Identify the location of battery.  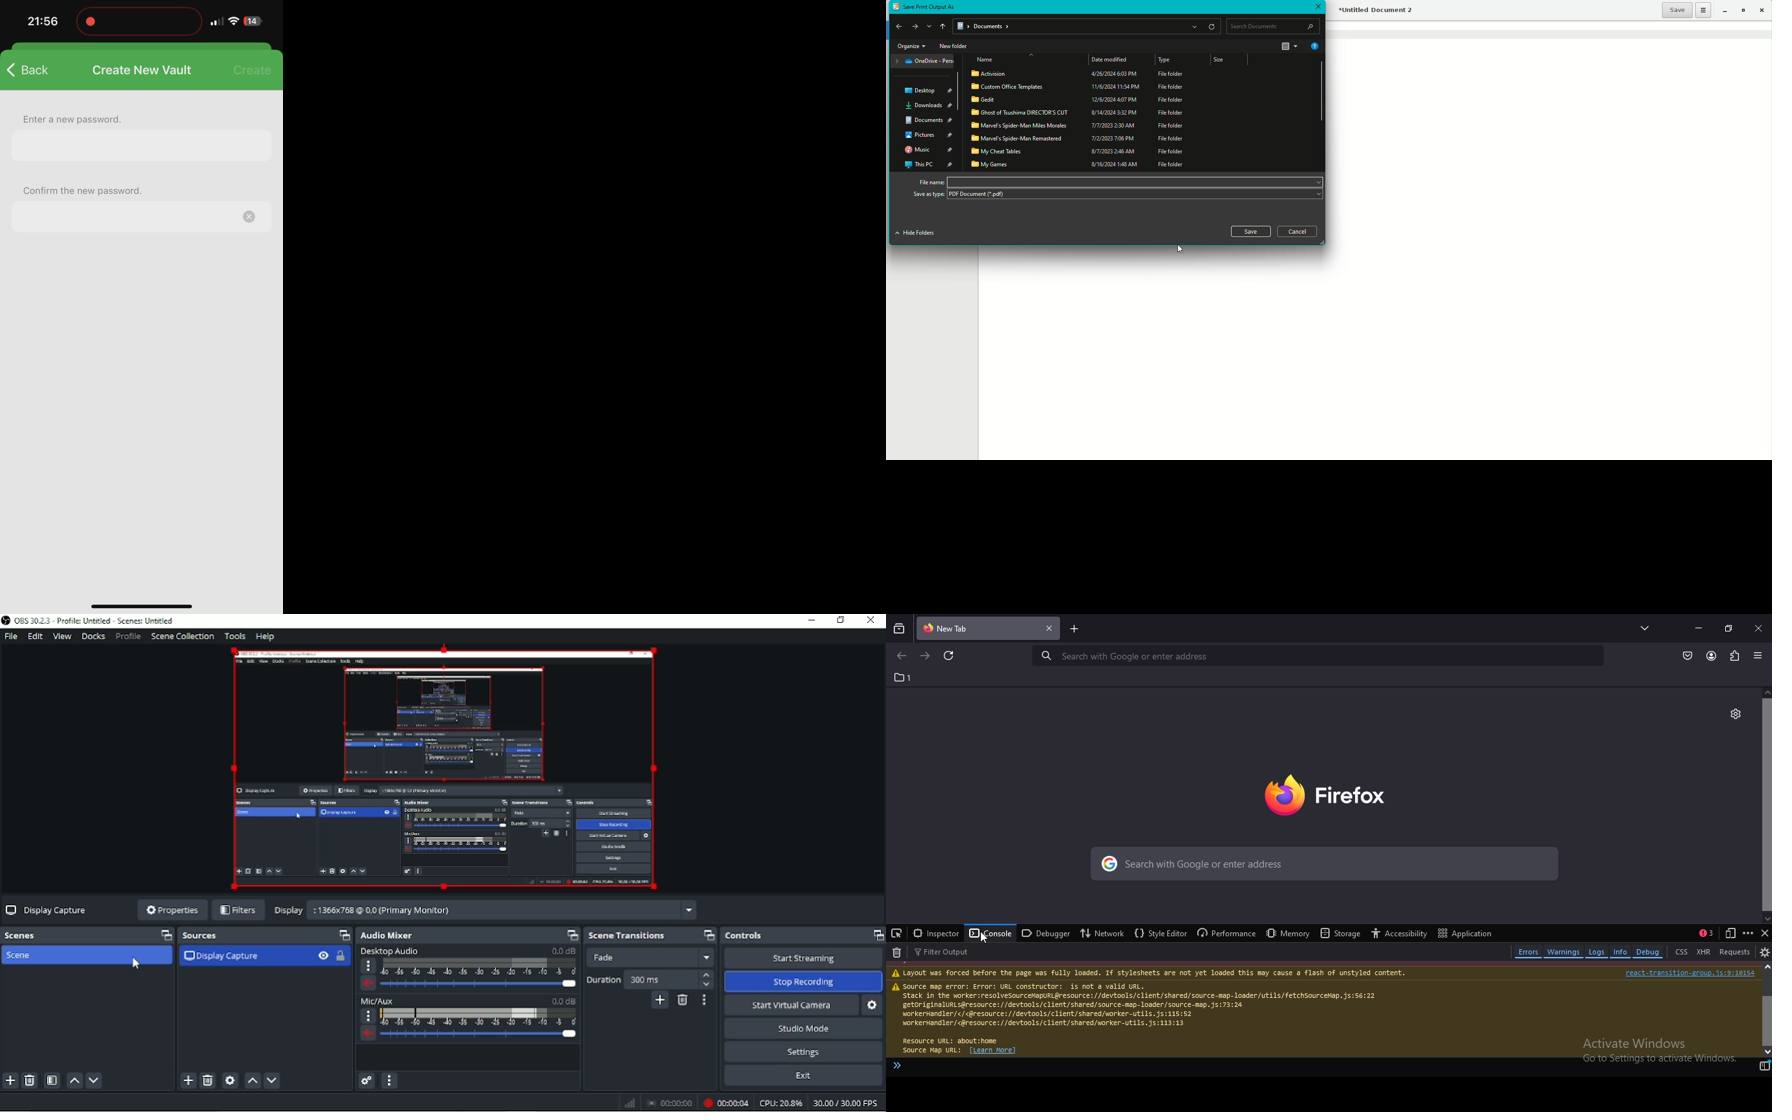
(253, 22).